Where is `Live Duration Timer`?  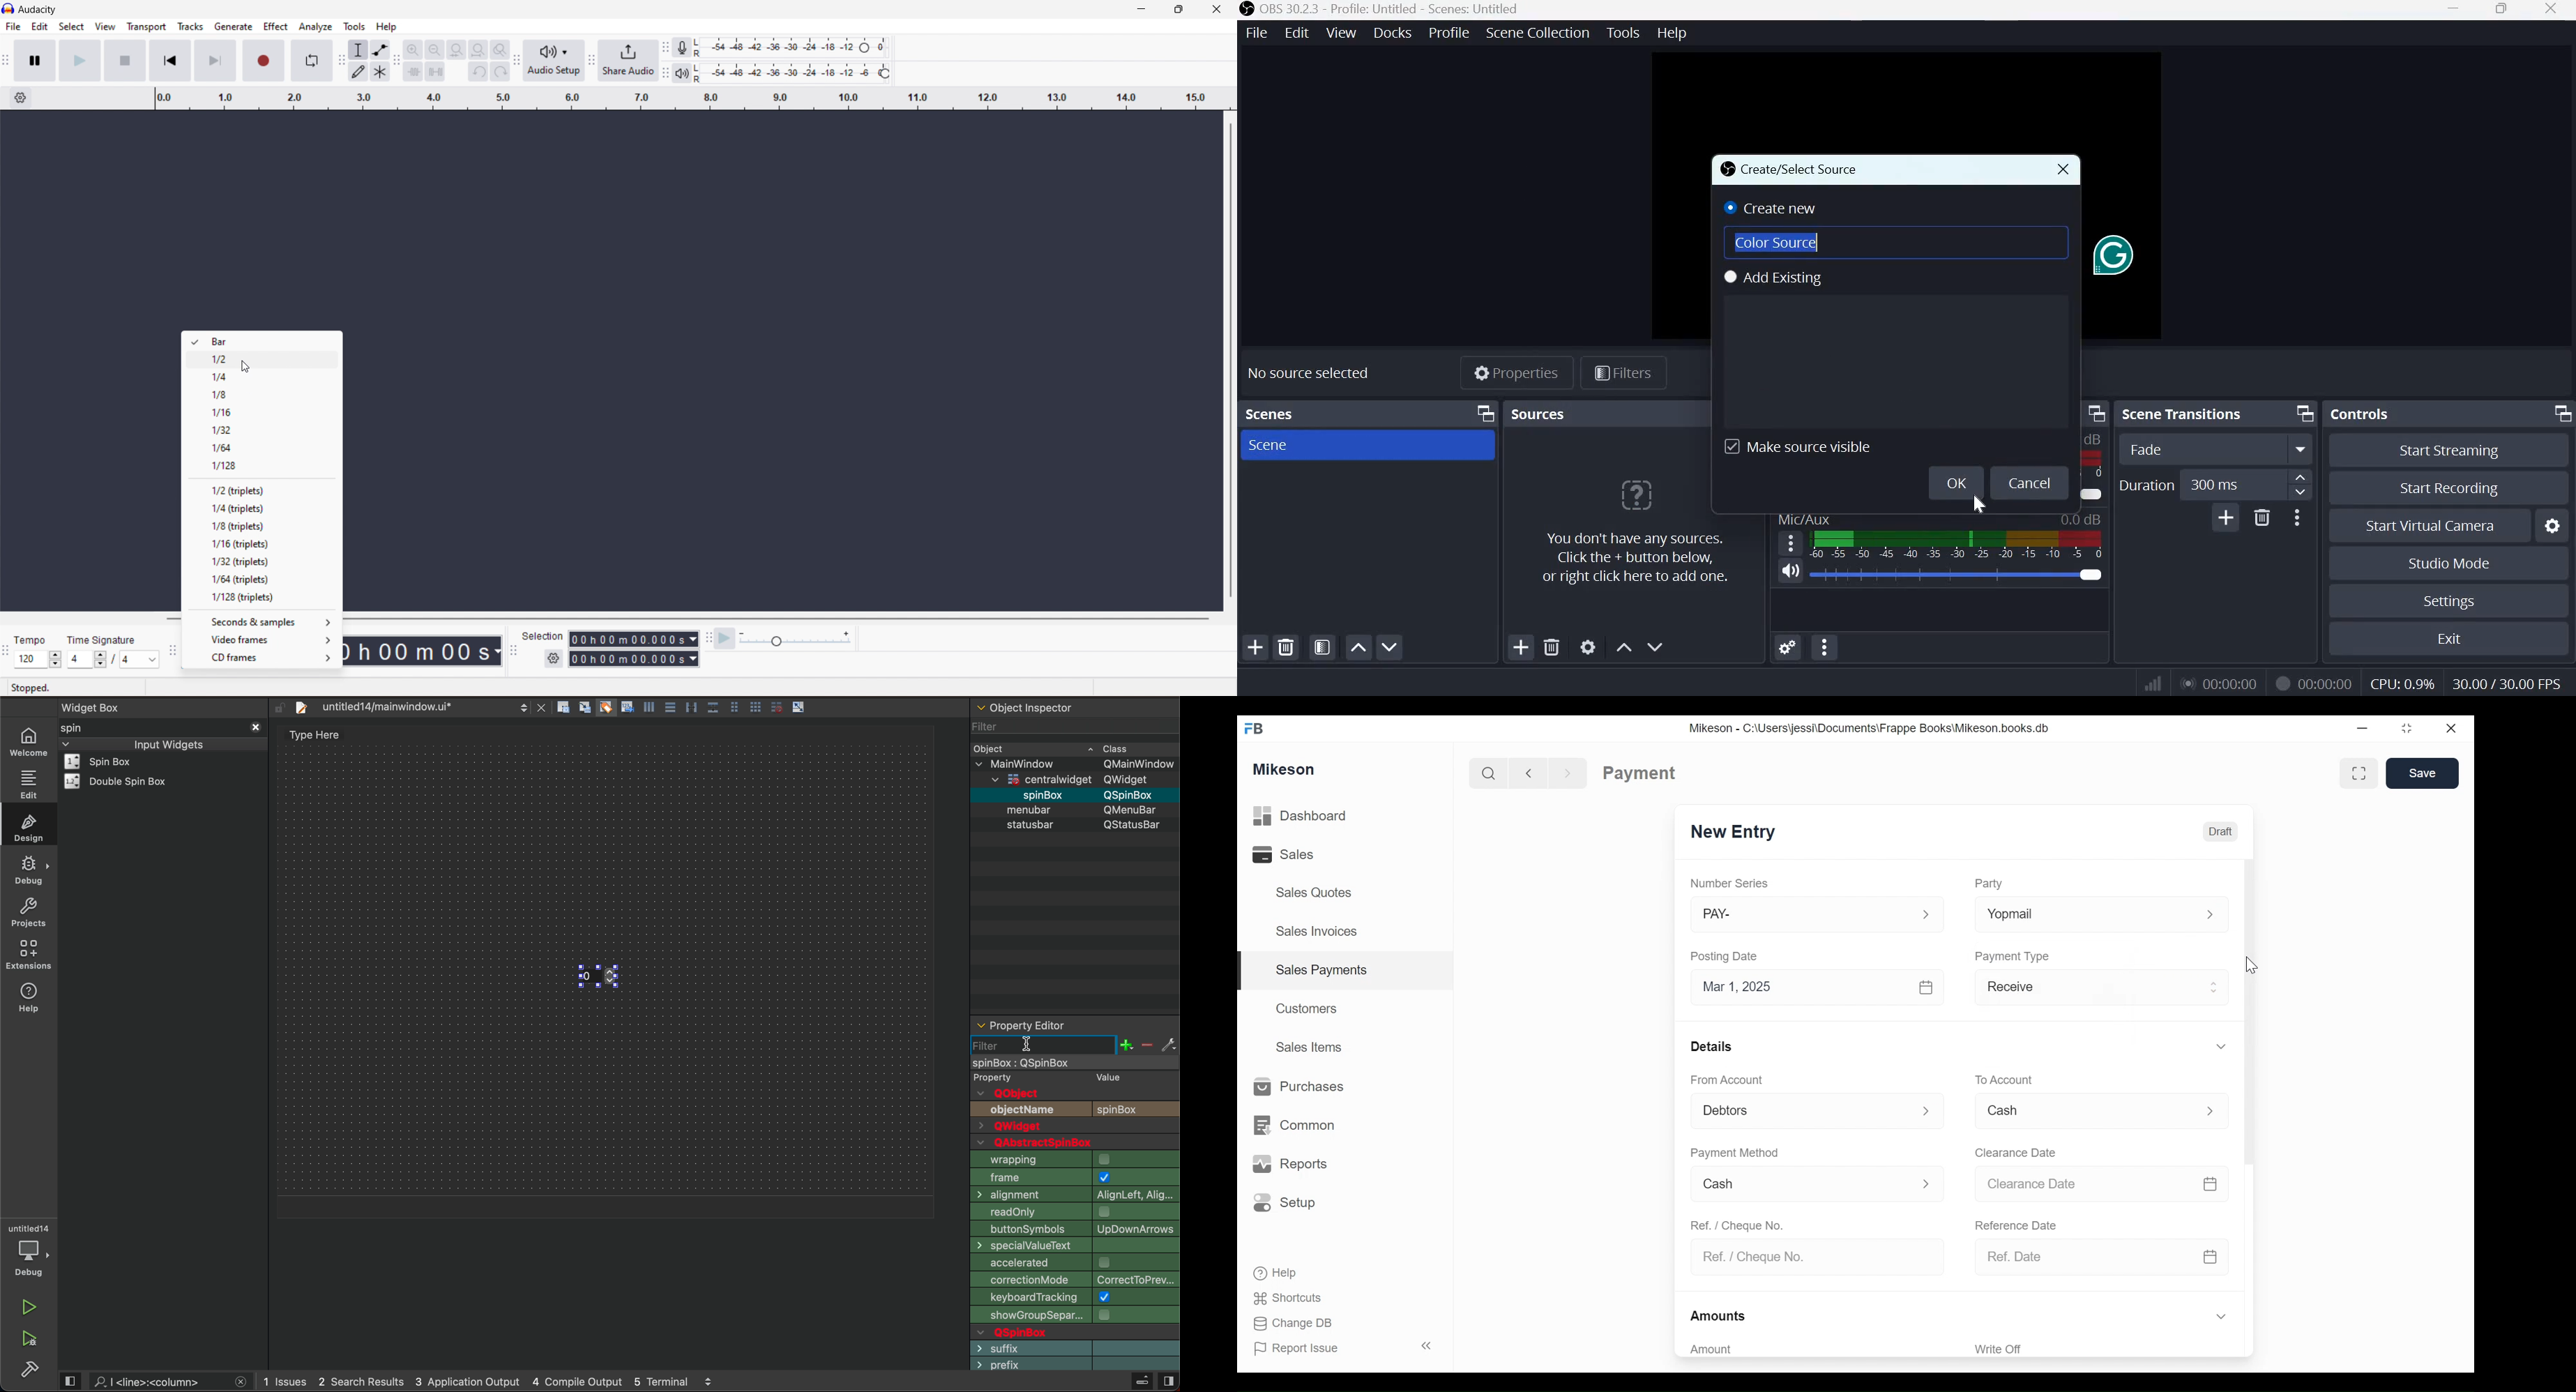
Live Duration Timer is located at coordinates (2282, 682).